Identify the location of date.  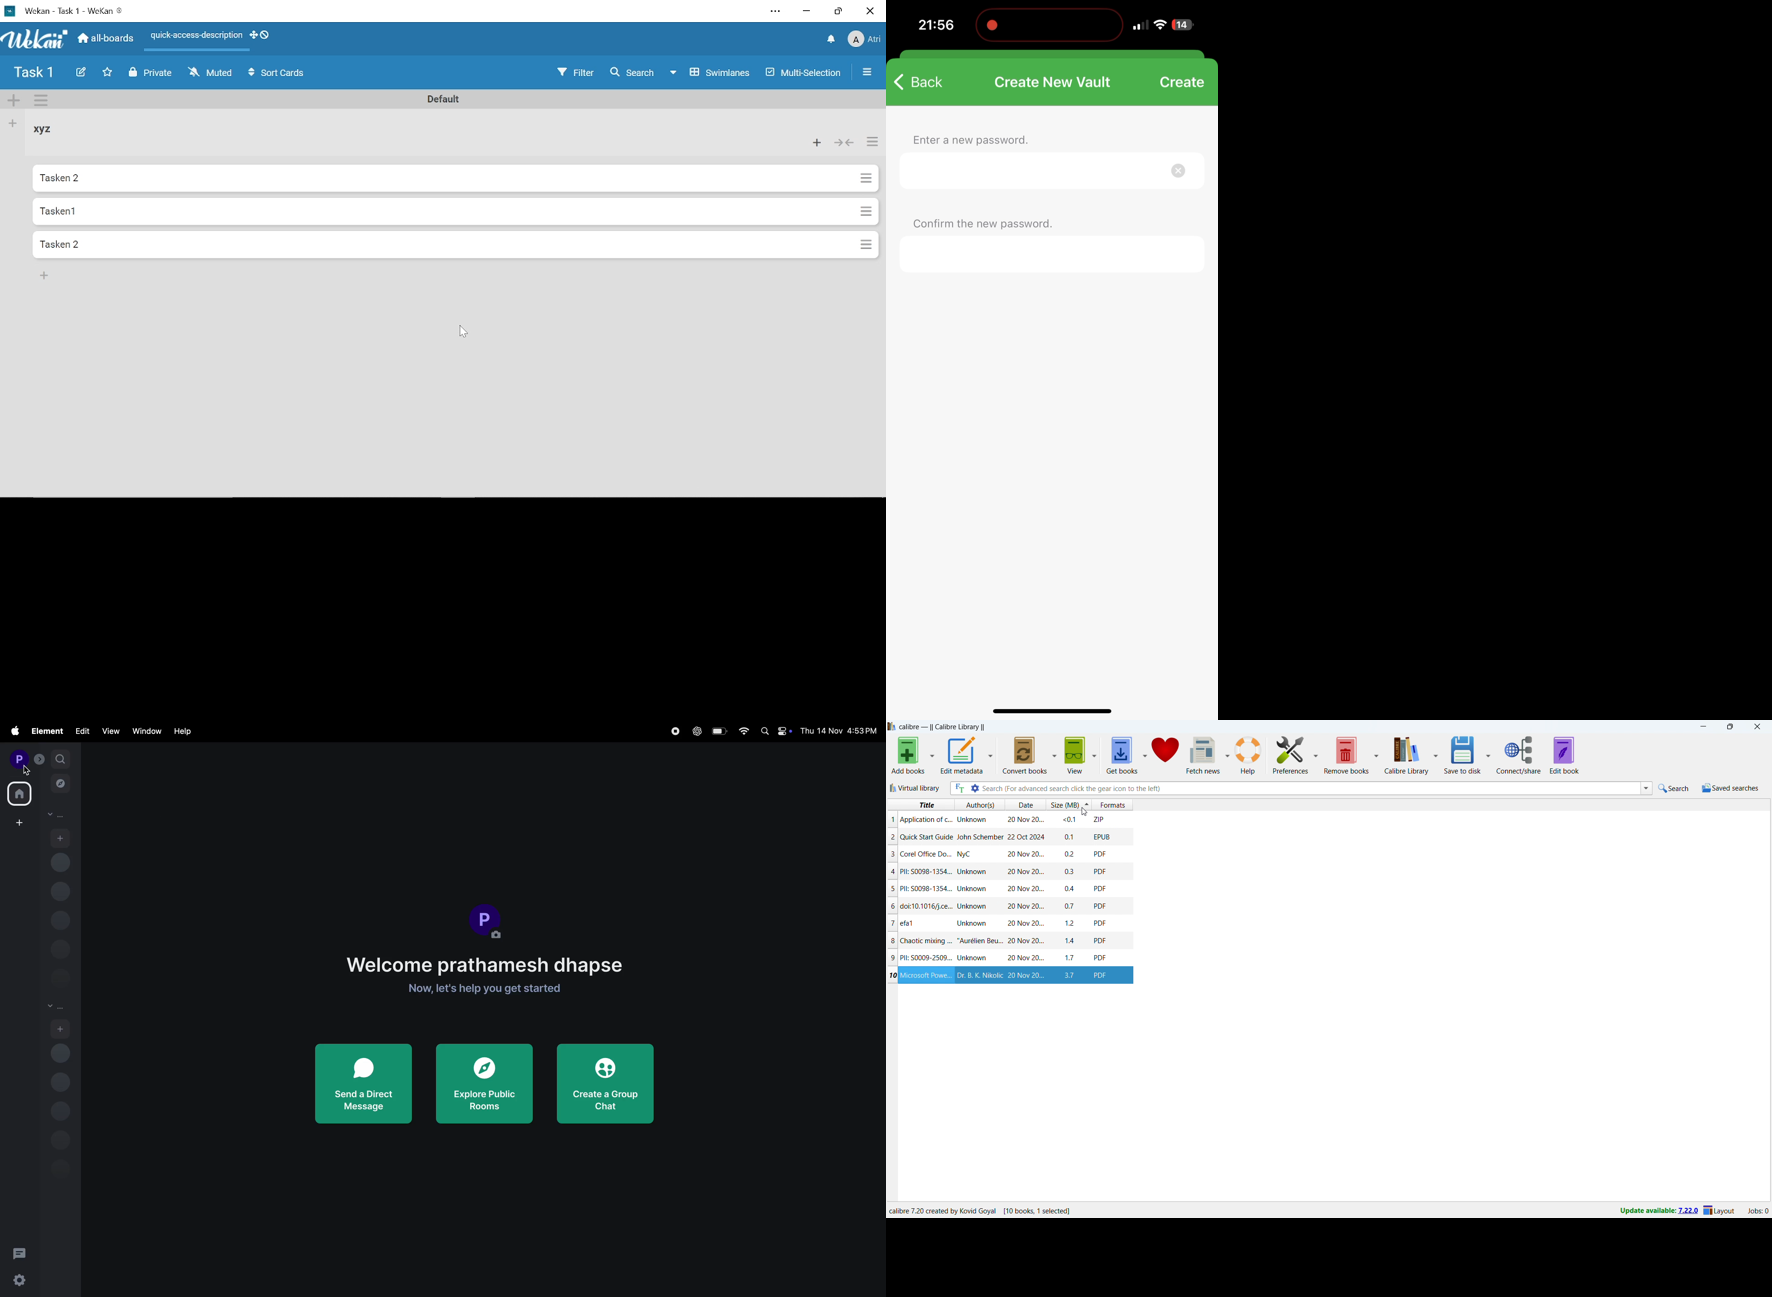
(1025, 959).